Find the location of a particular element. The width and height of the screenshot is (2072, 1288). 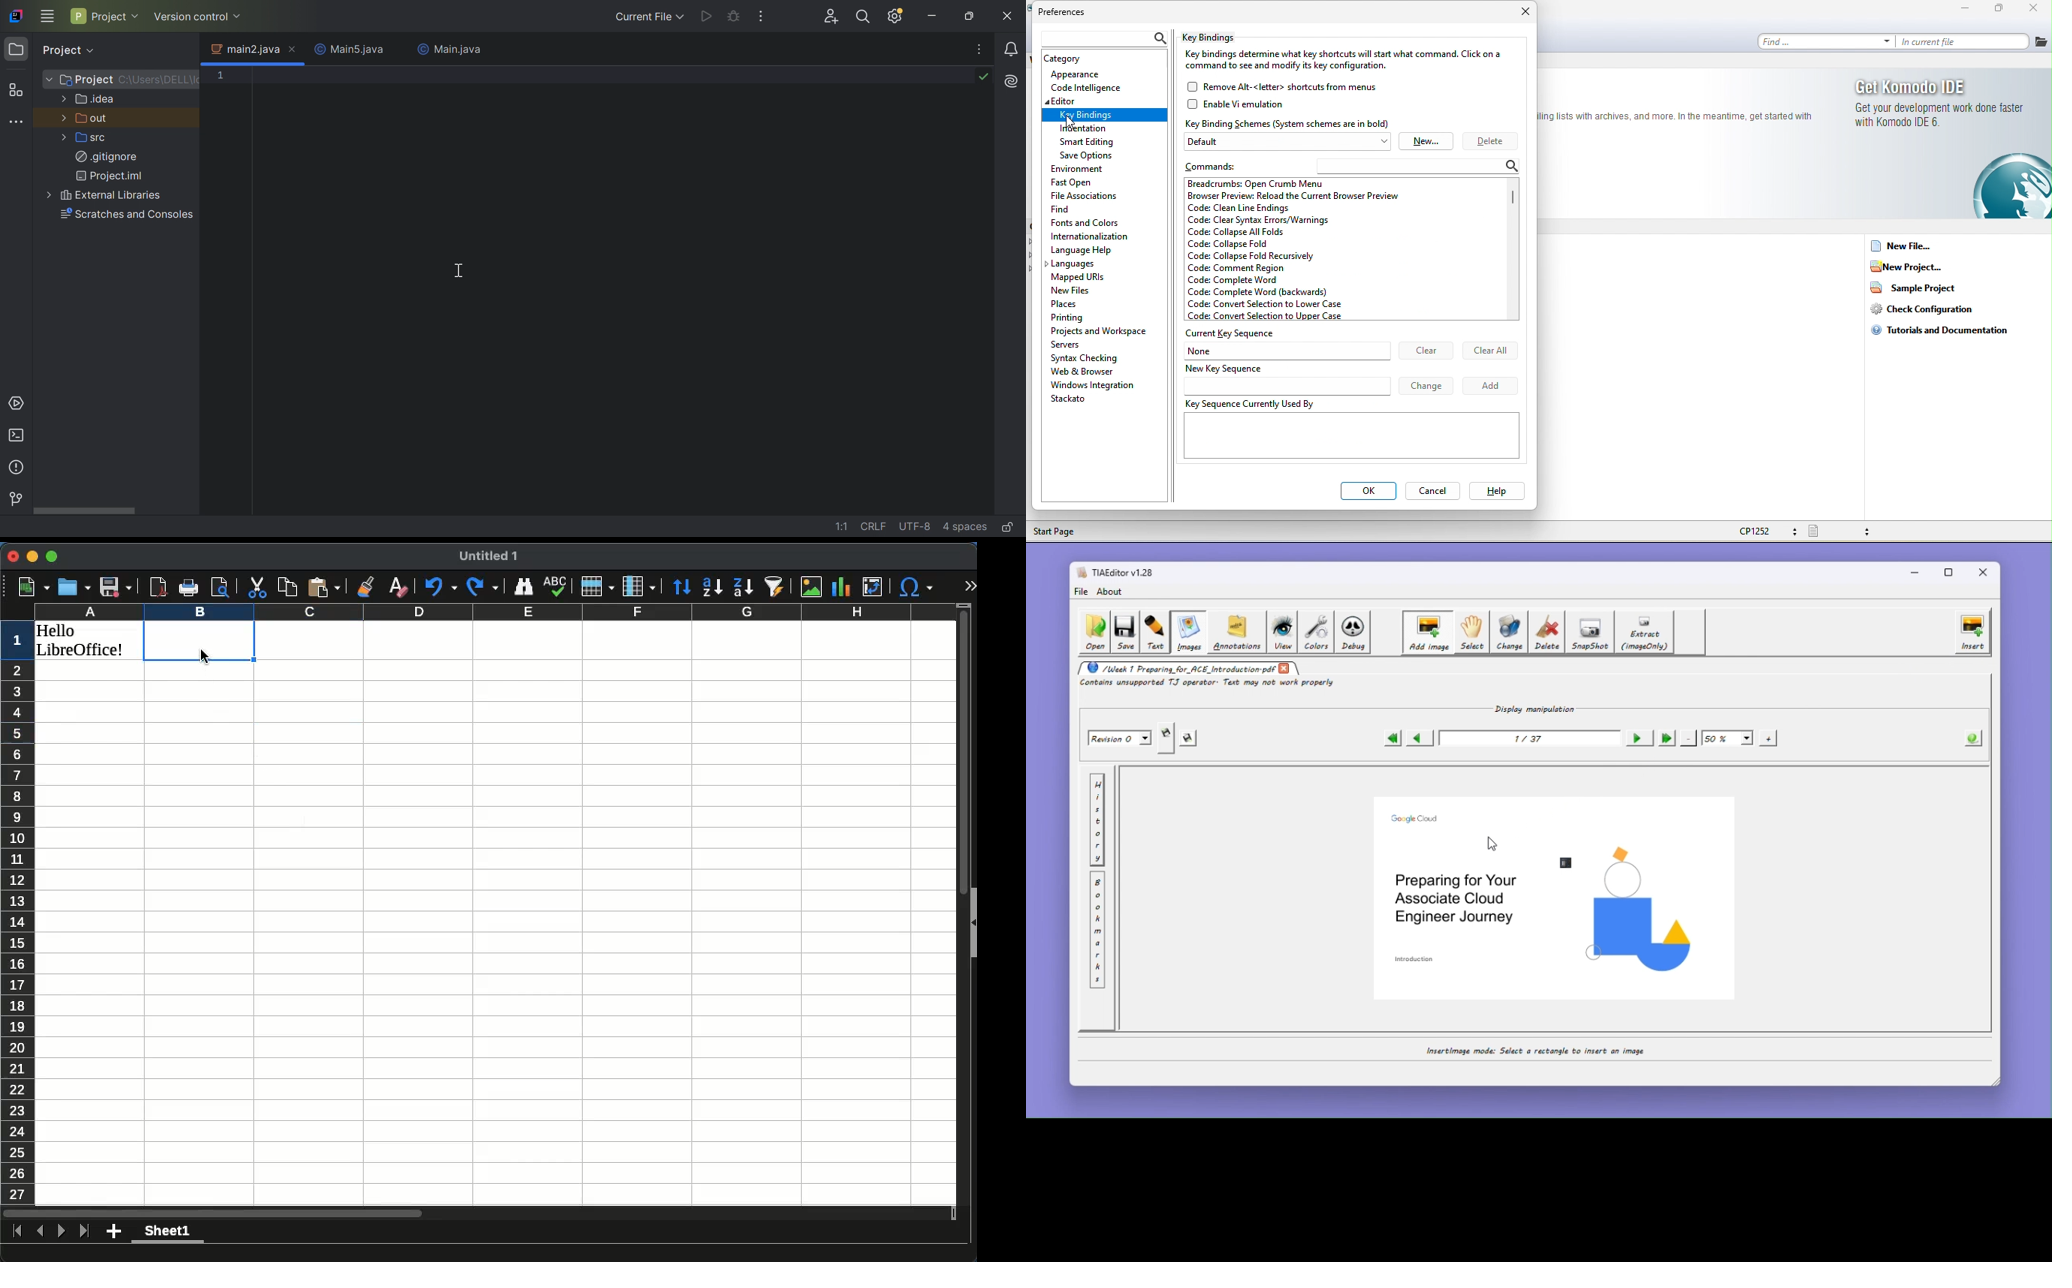

code complete word is located at coordinates (1263, 291).